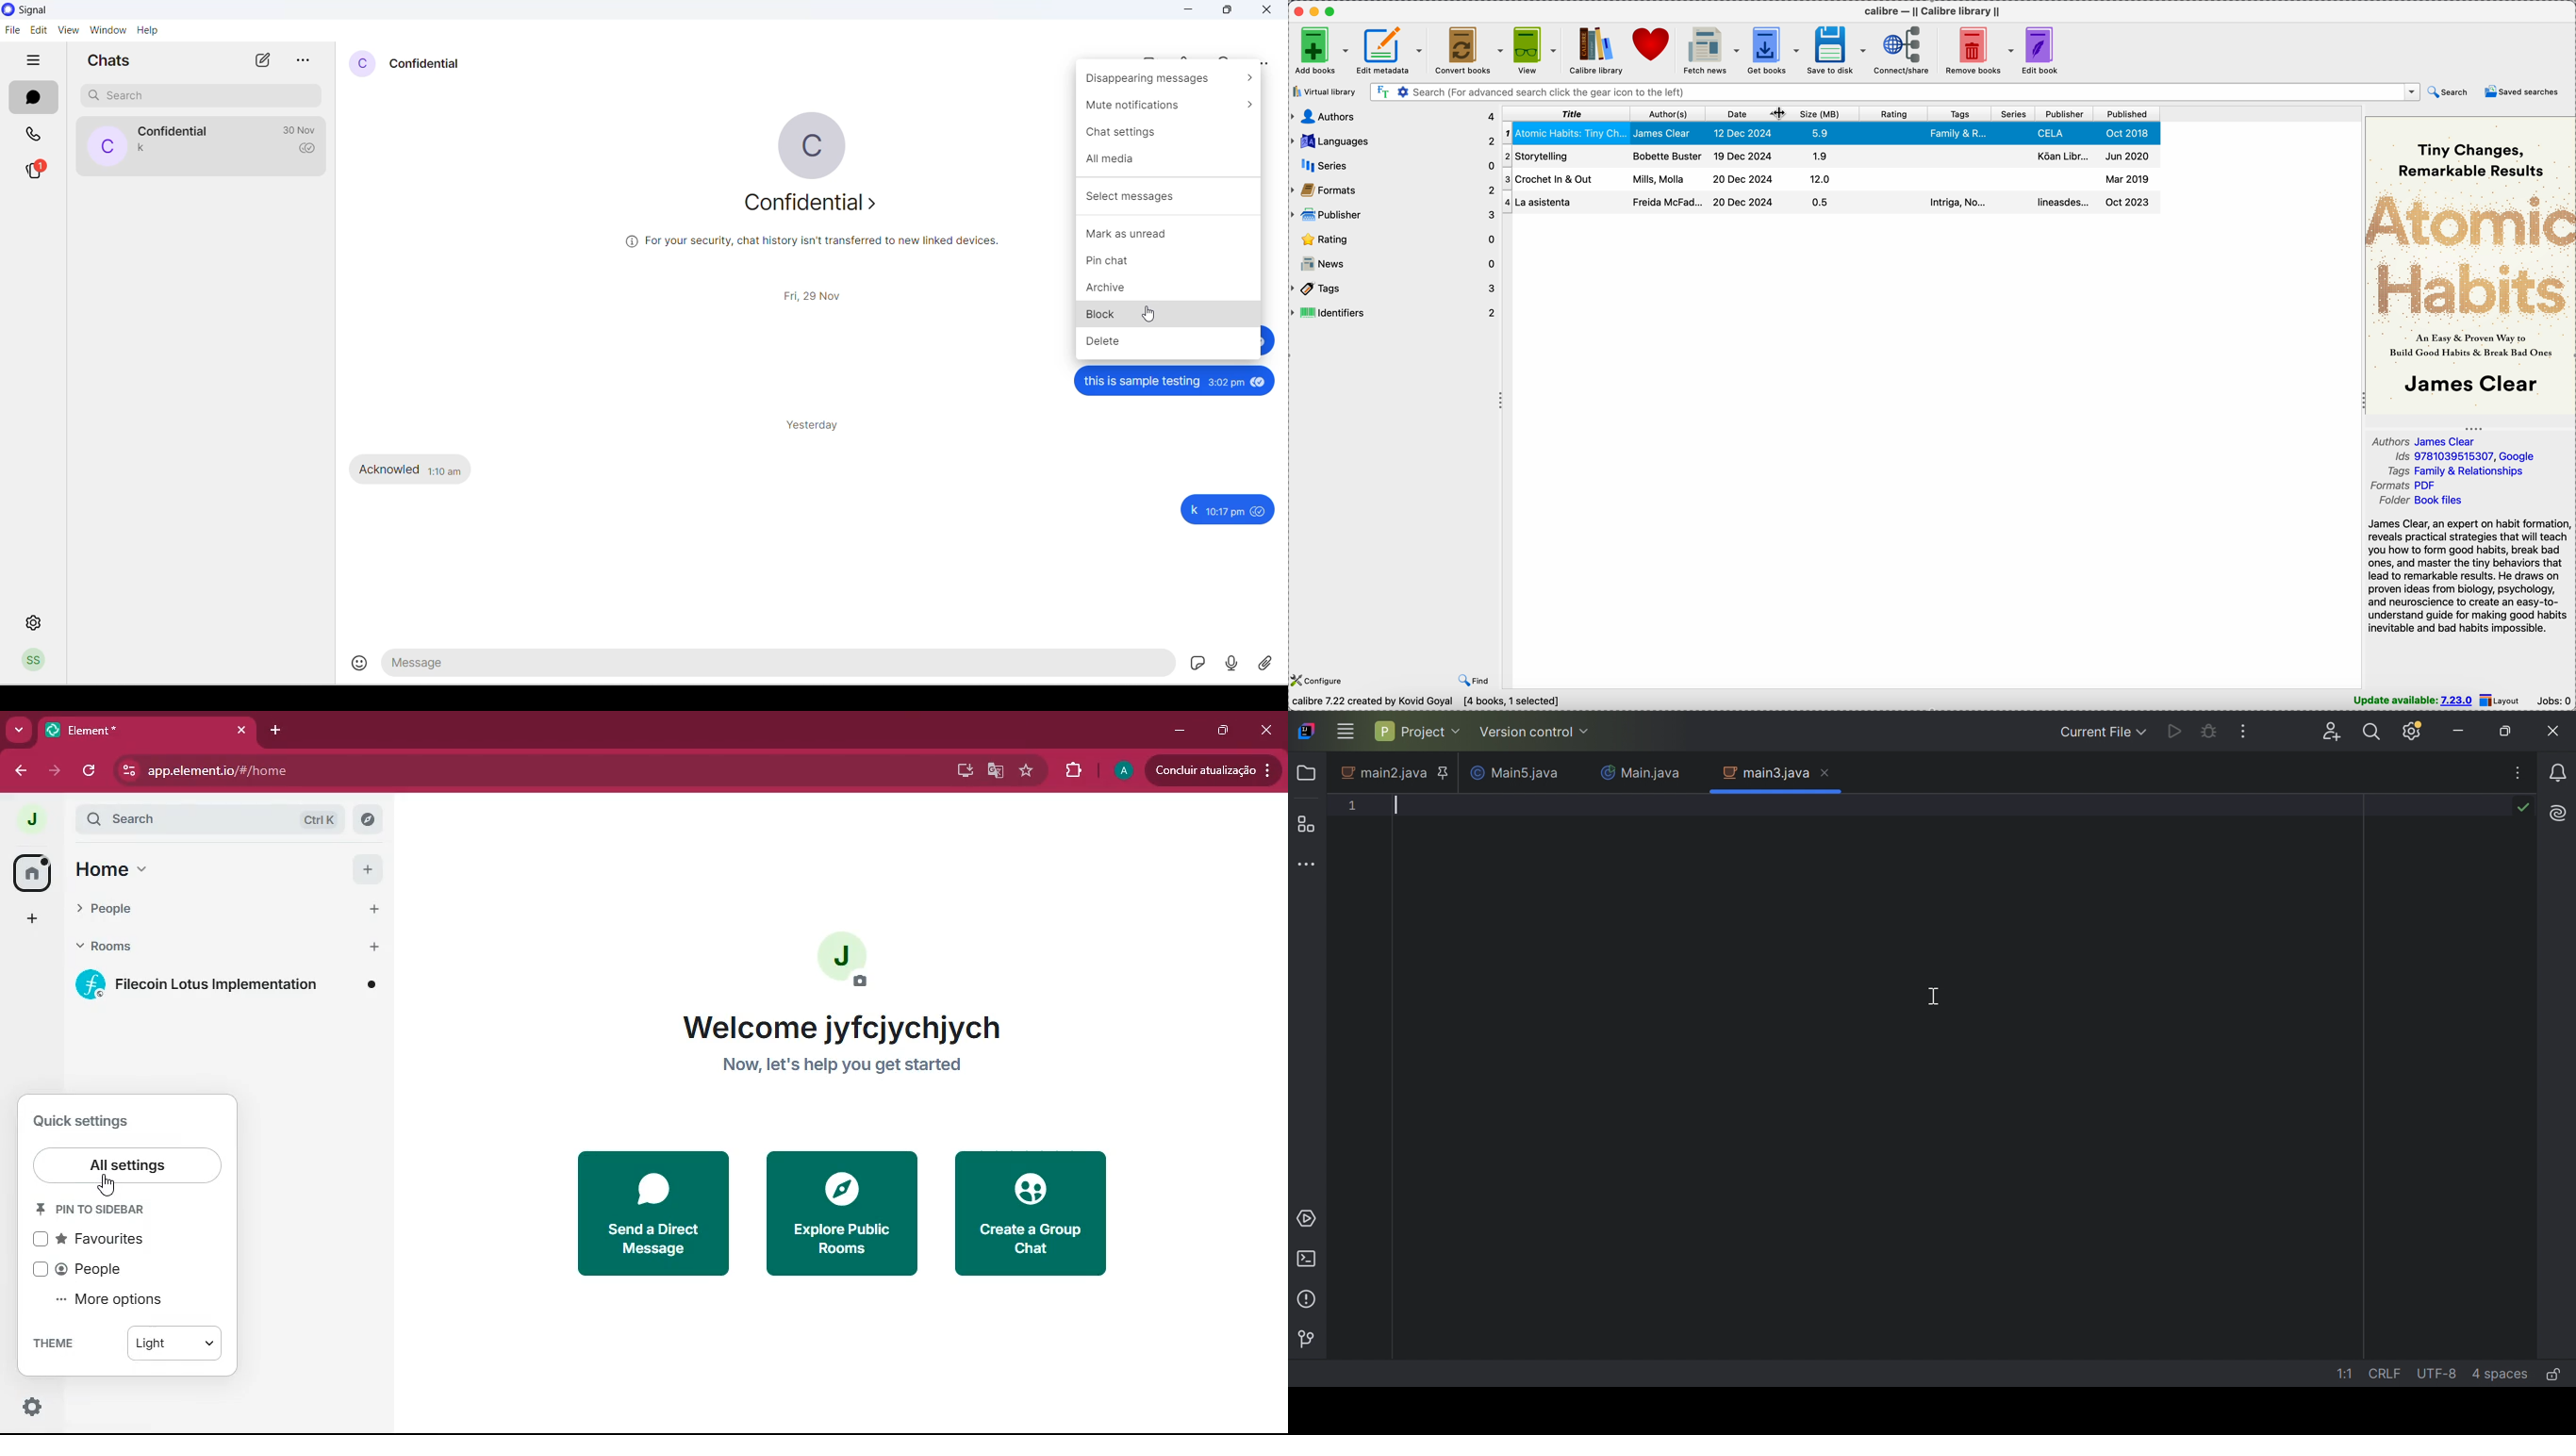  Describe the element at coordinates (66, 30) in the screenshot. I see `view` at that location.